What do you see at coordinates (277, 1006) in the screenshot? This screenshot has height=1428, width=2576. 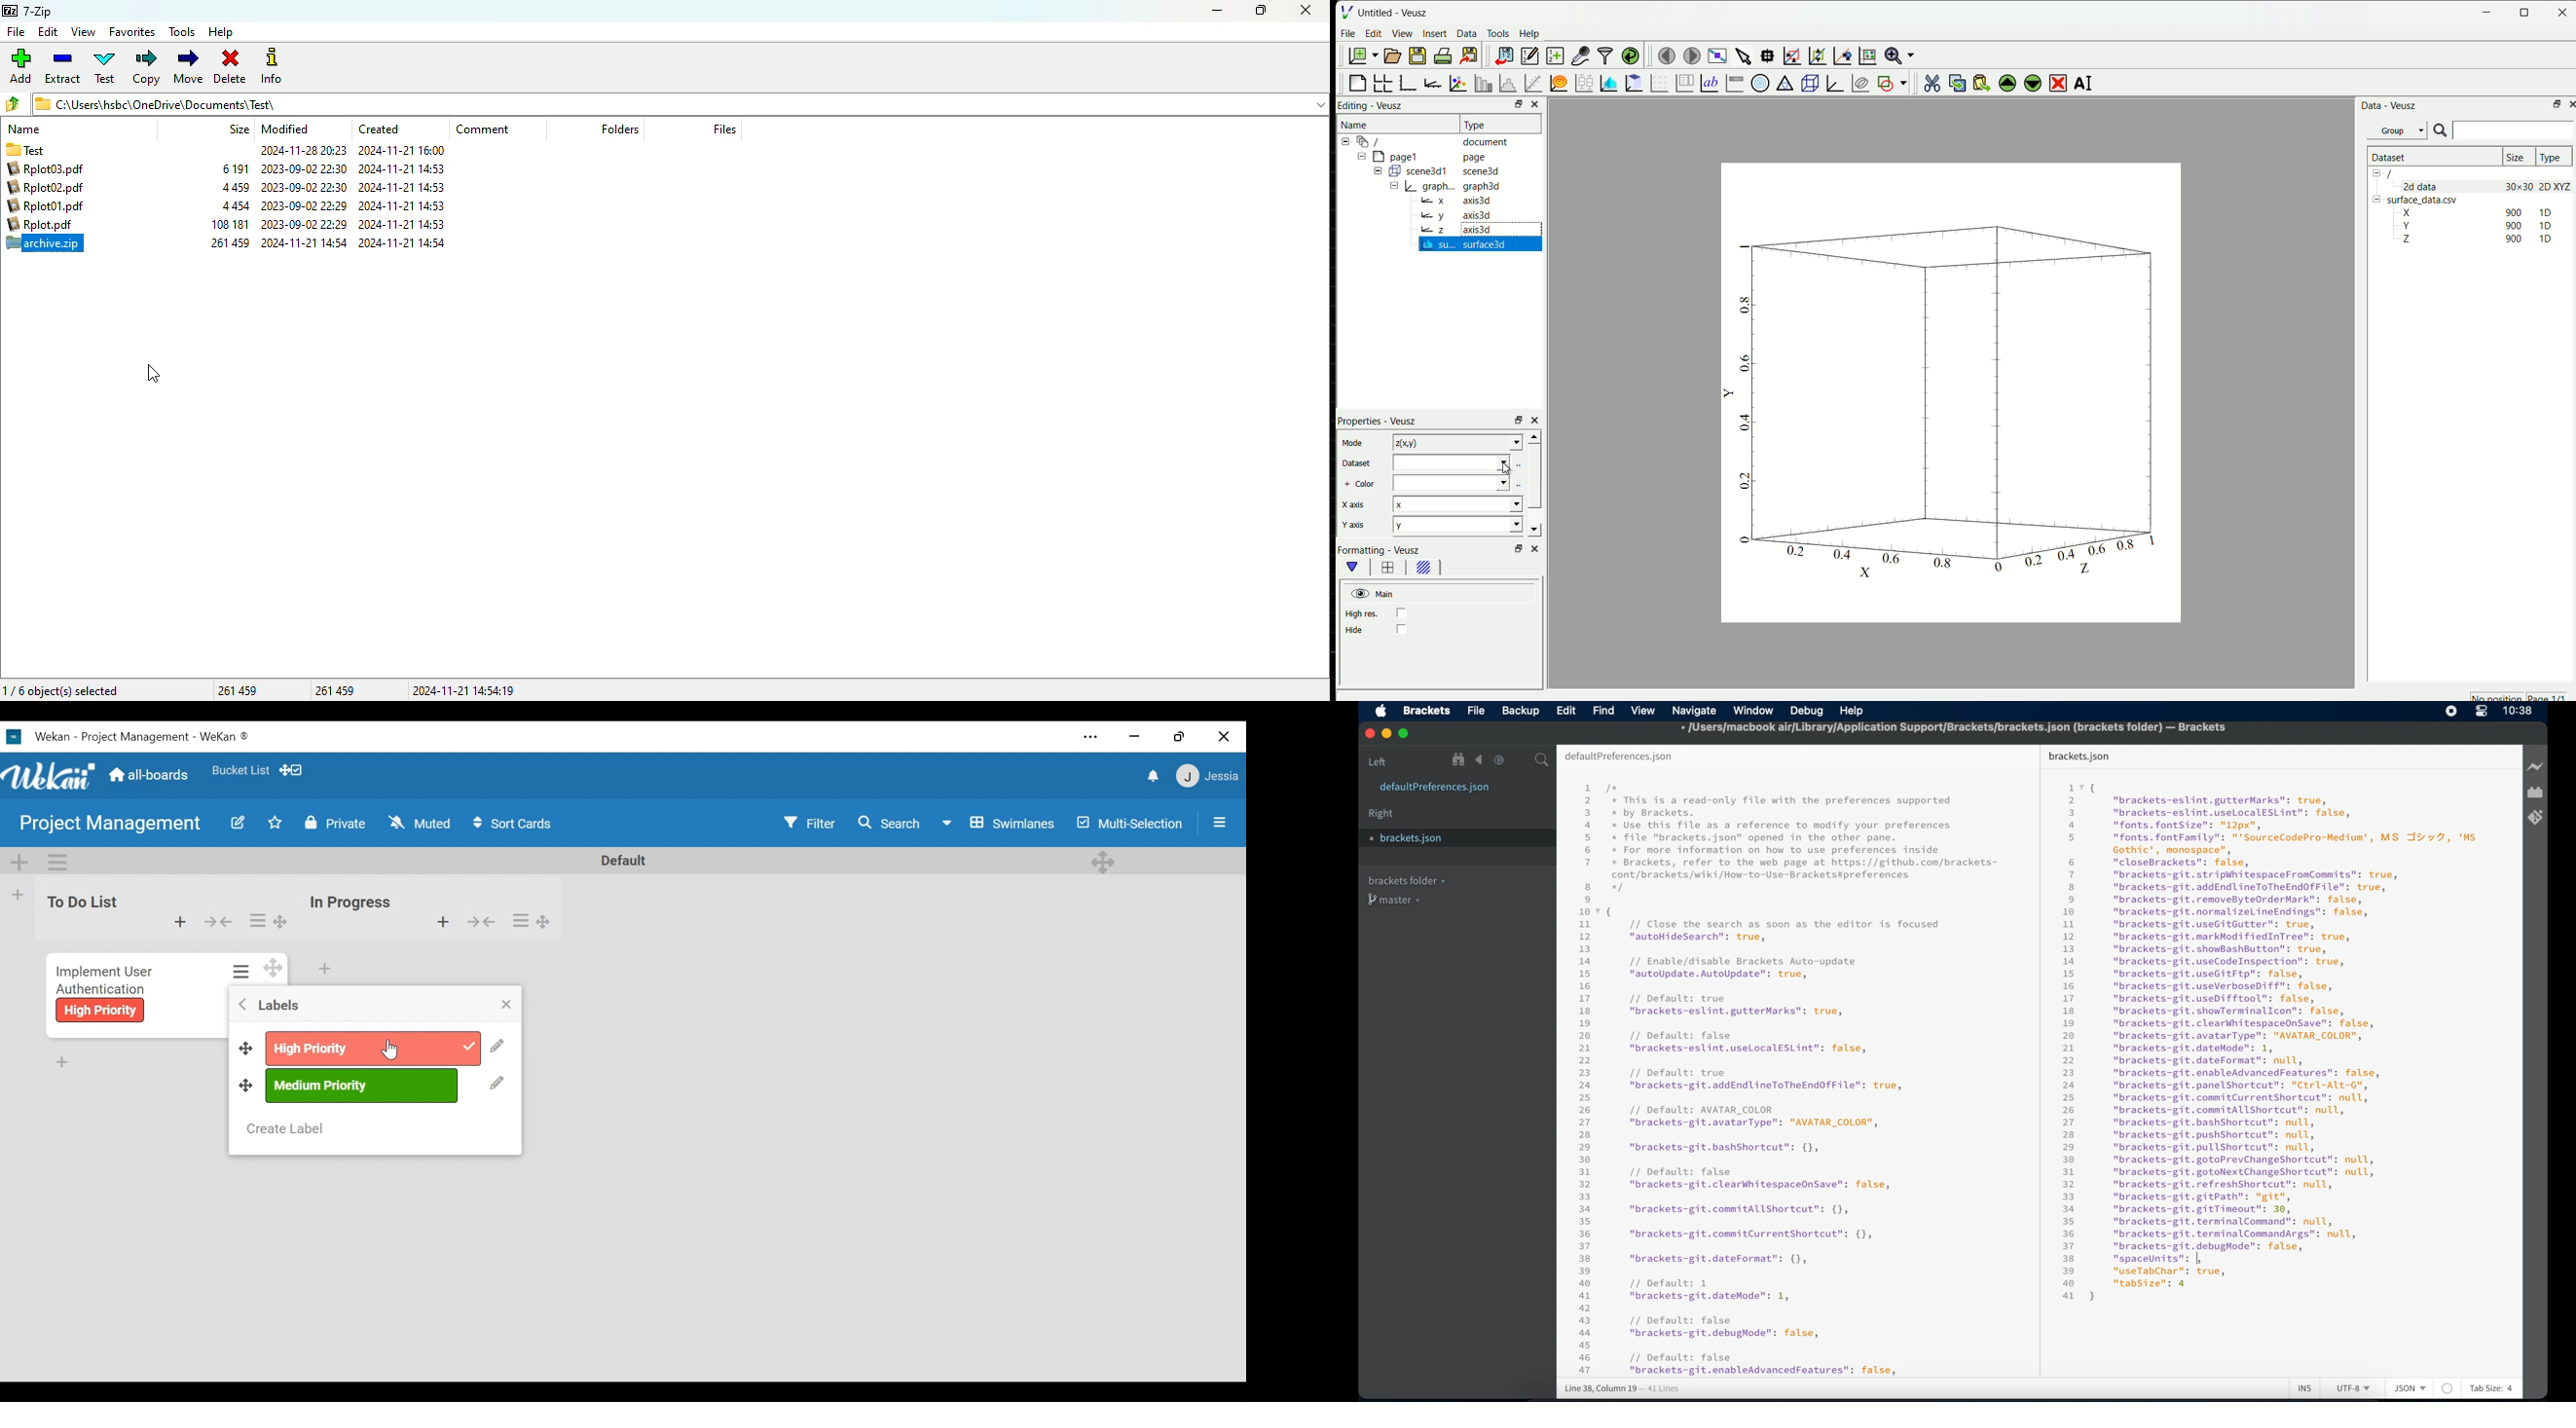 I see `Labels` at bounding box center [277, 1006].